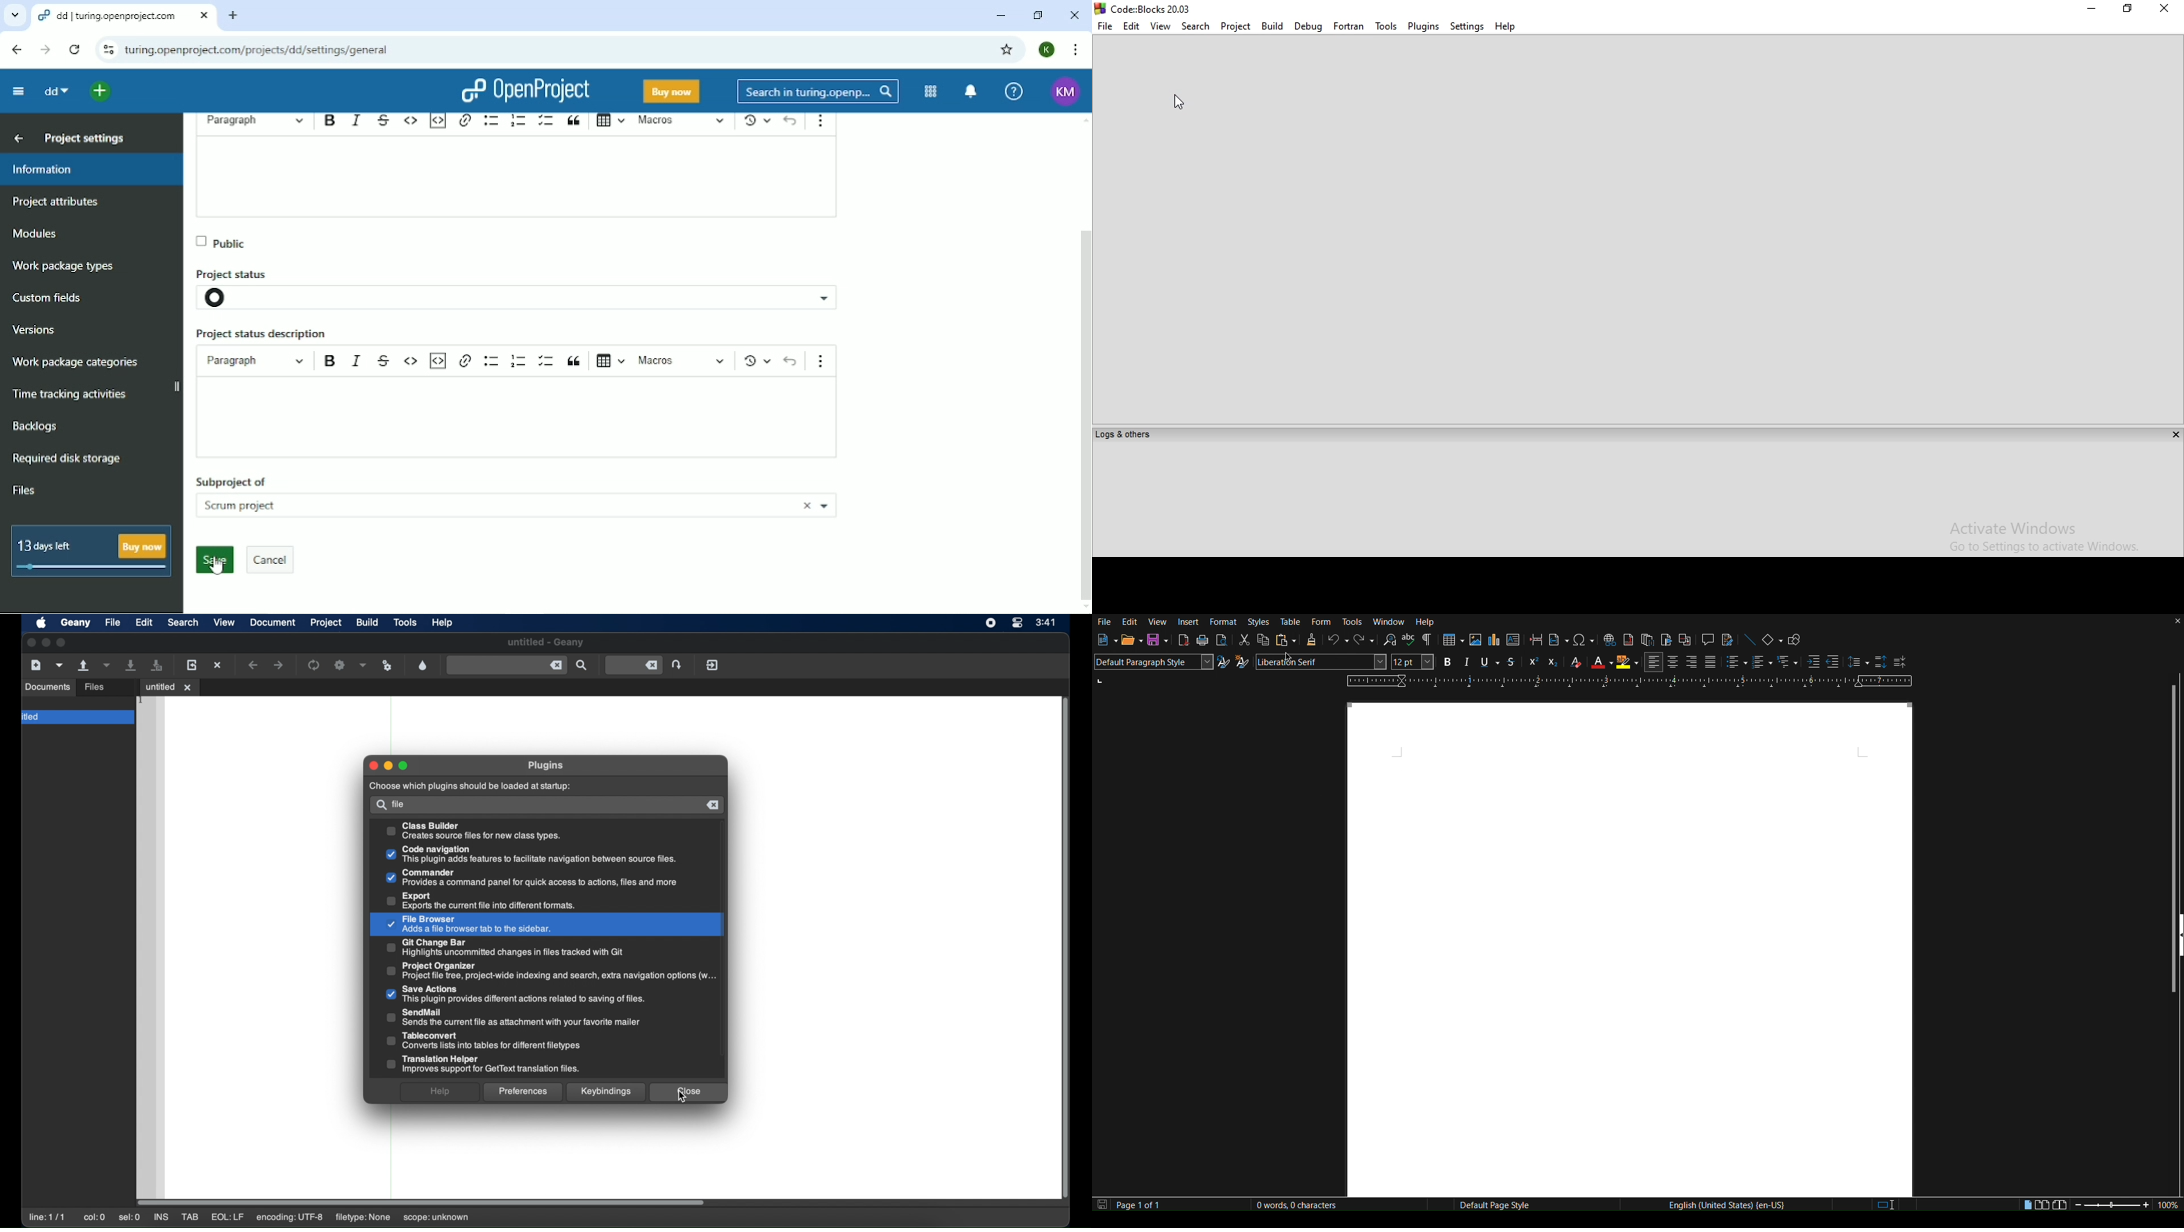  Describe the element at coordinates (1609, 641) in the screenshot. I see `Insert Hyperlink` at that location.